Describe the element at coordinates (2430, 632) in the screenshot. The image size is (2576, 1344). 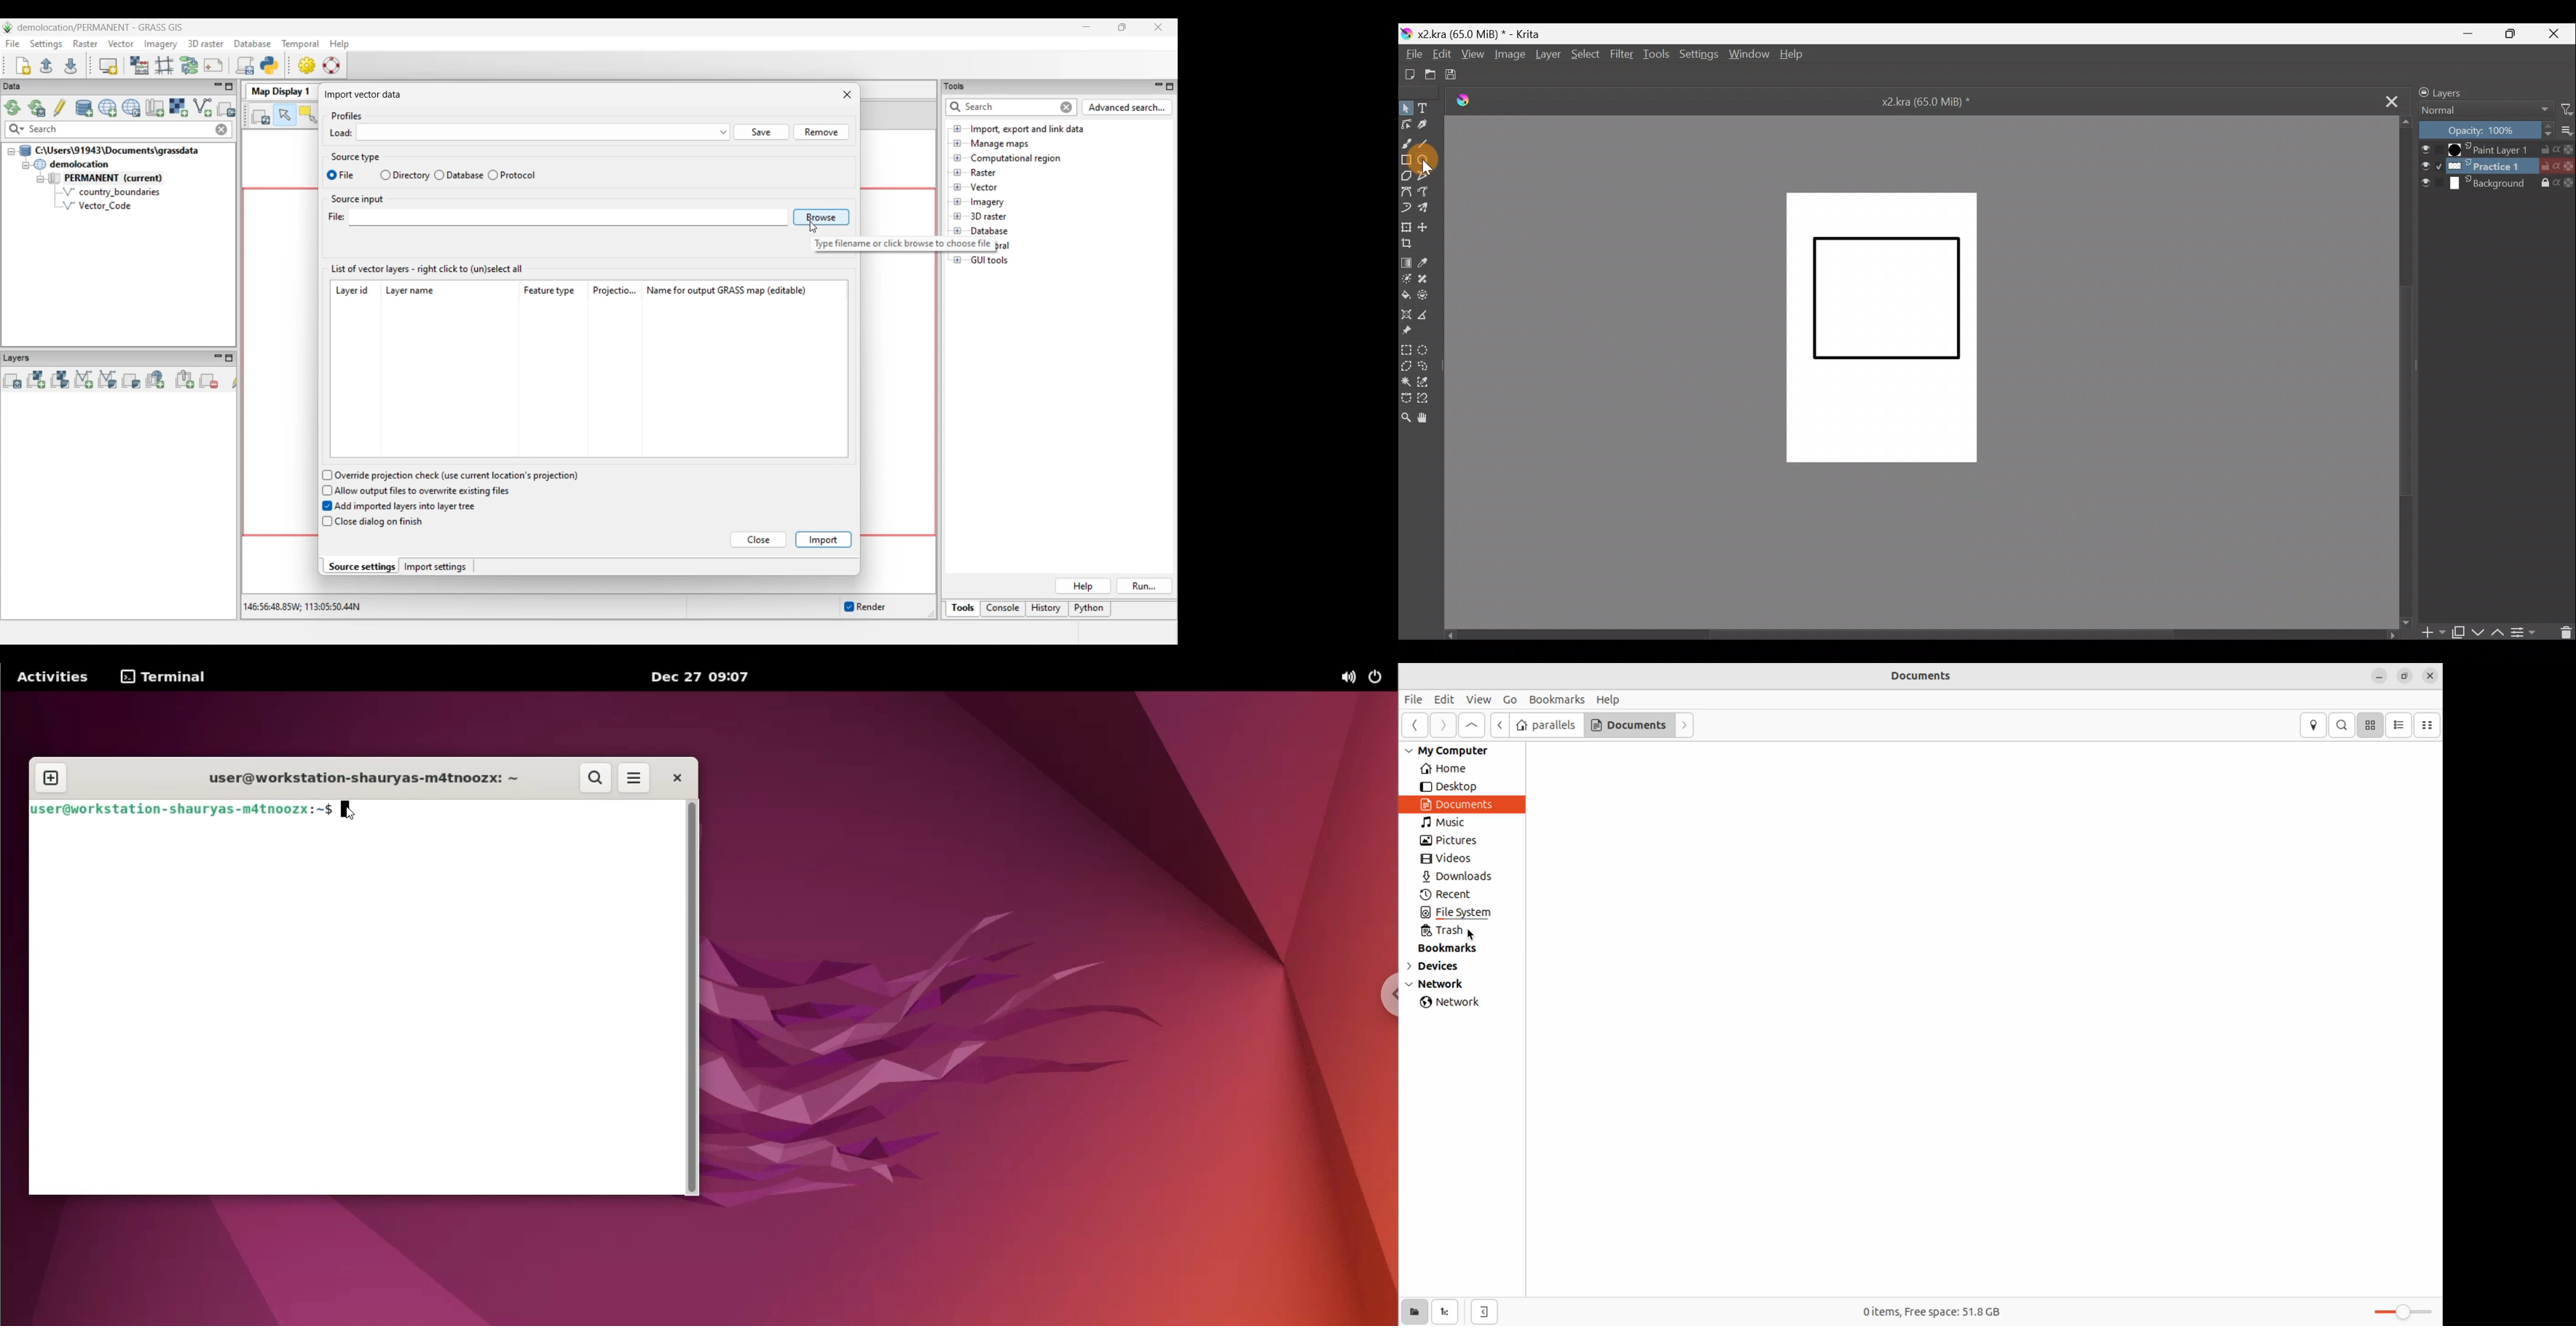
I see `Add layer` at that location.